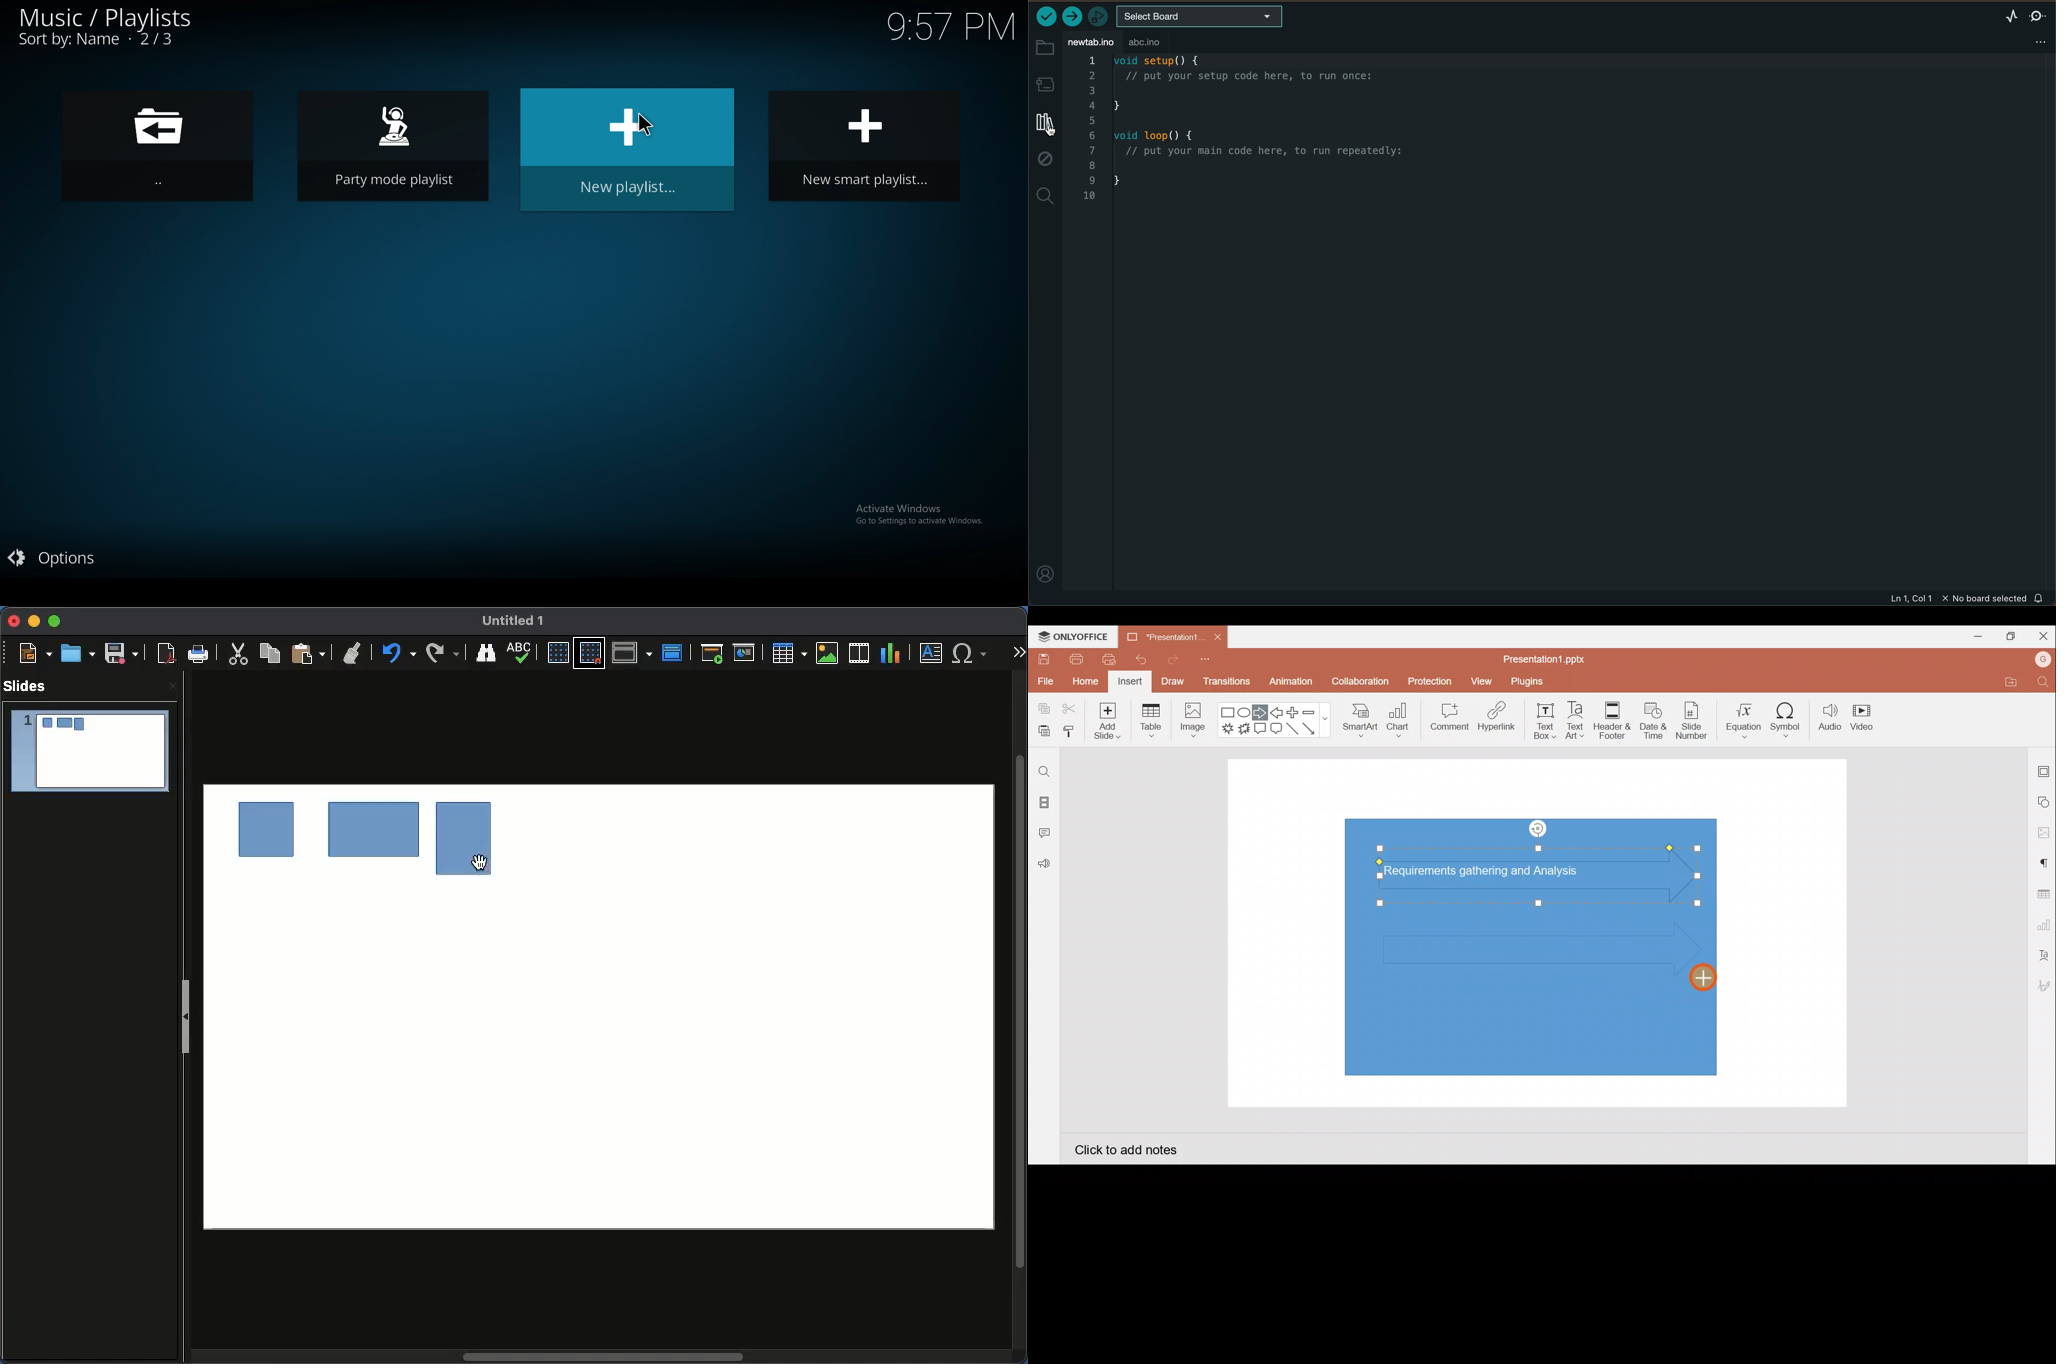 Image resolution: width=2072 pixels, height=1372 pixels. I want to click on Collaboration, so click(1359, 686).